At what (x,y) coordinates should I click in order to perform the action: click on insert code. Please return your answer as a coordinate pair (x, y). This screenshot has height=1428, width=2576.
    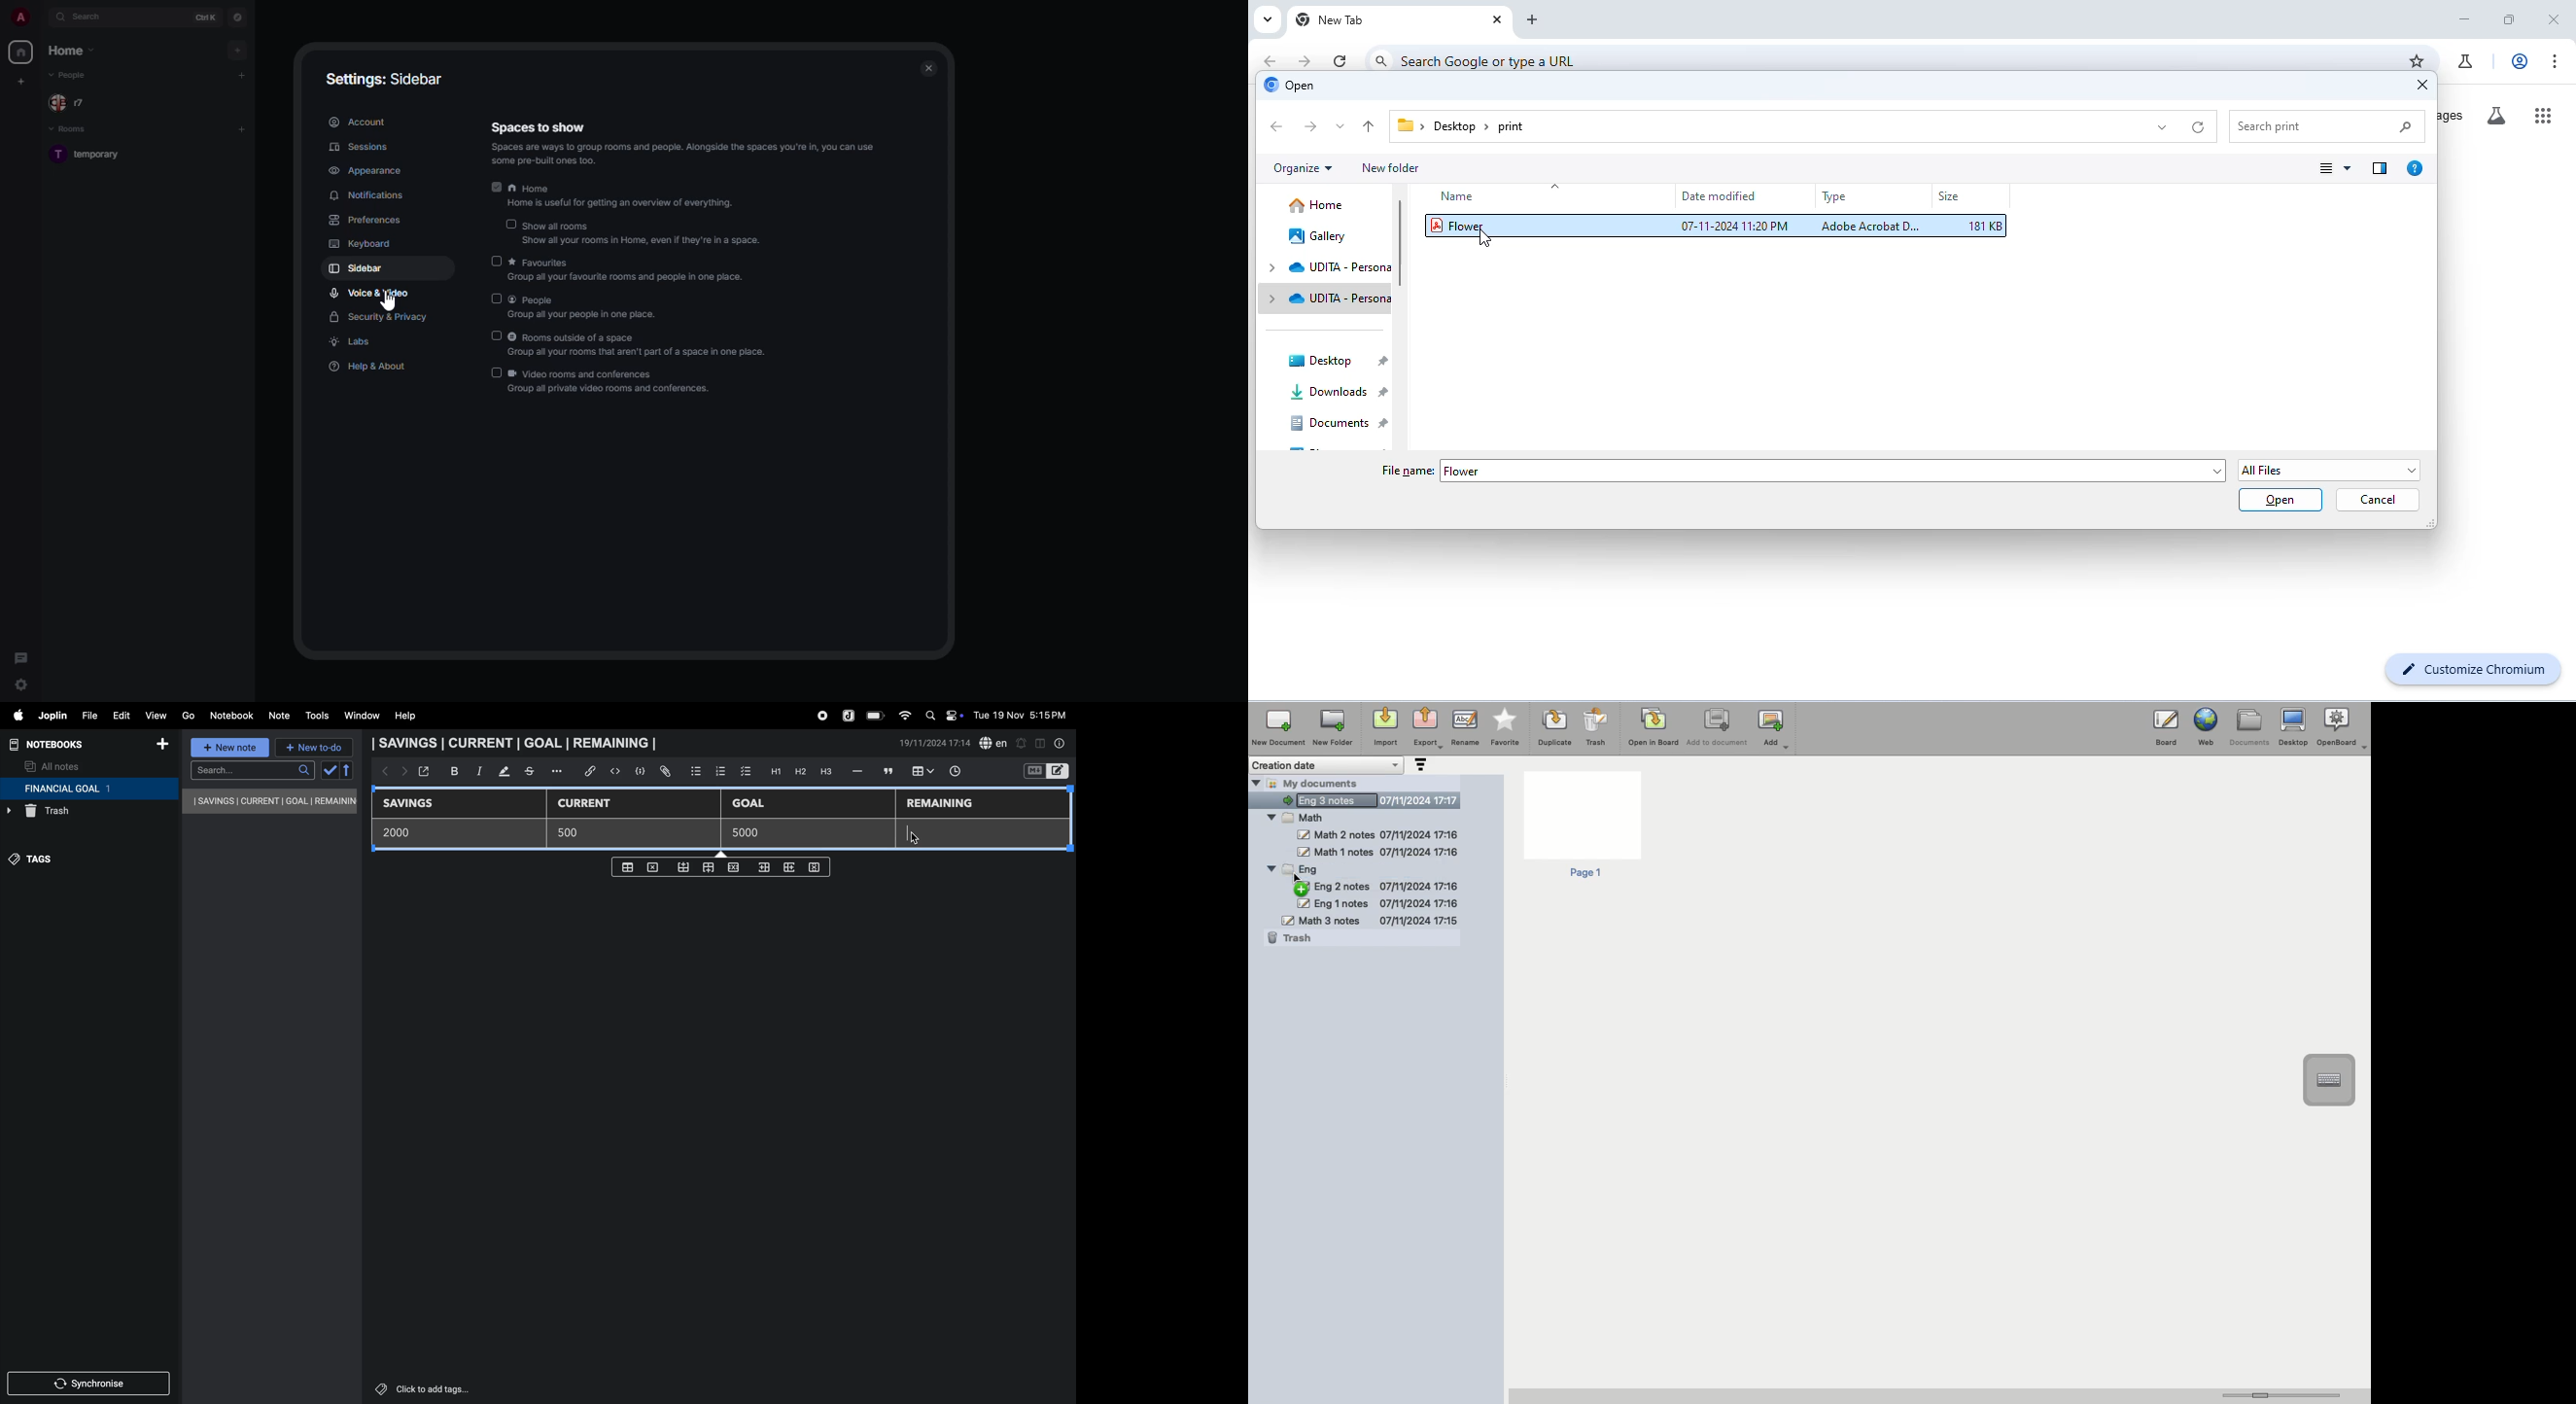
    Looking at the image, I should click on (616, 771).